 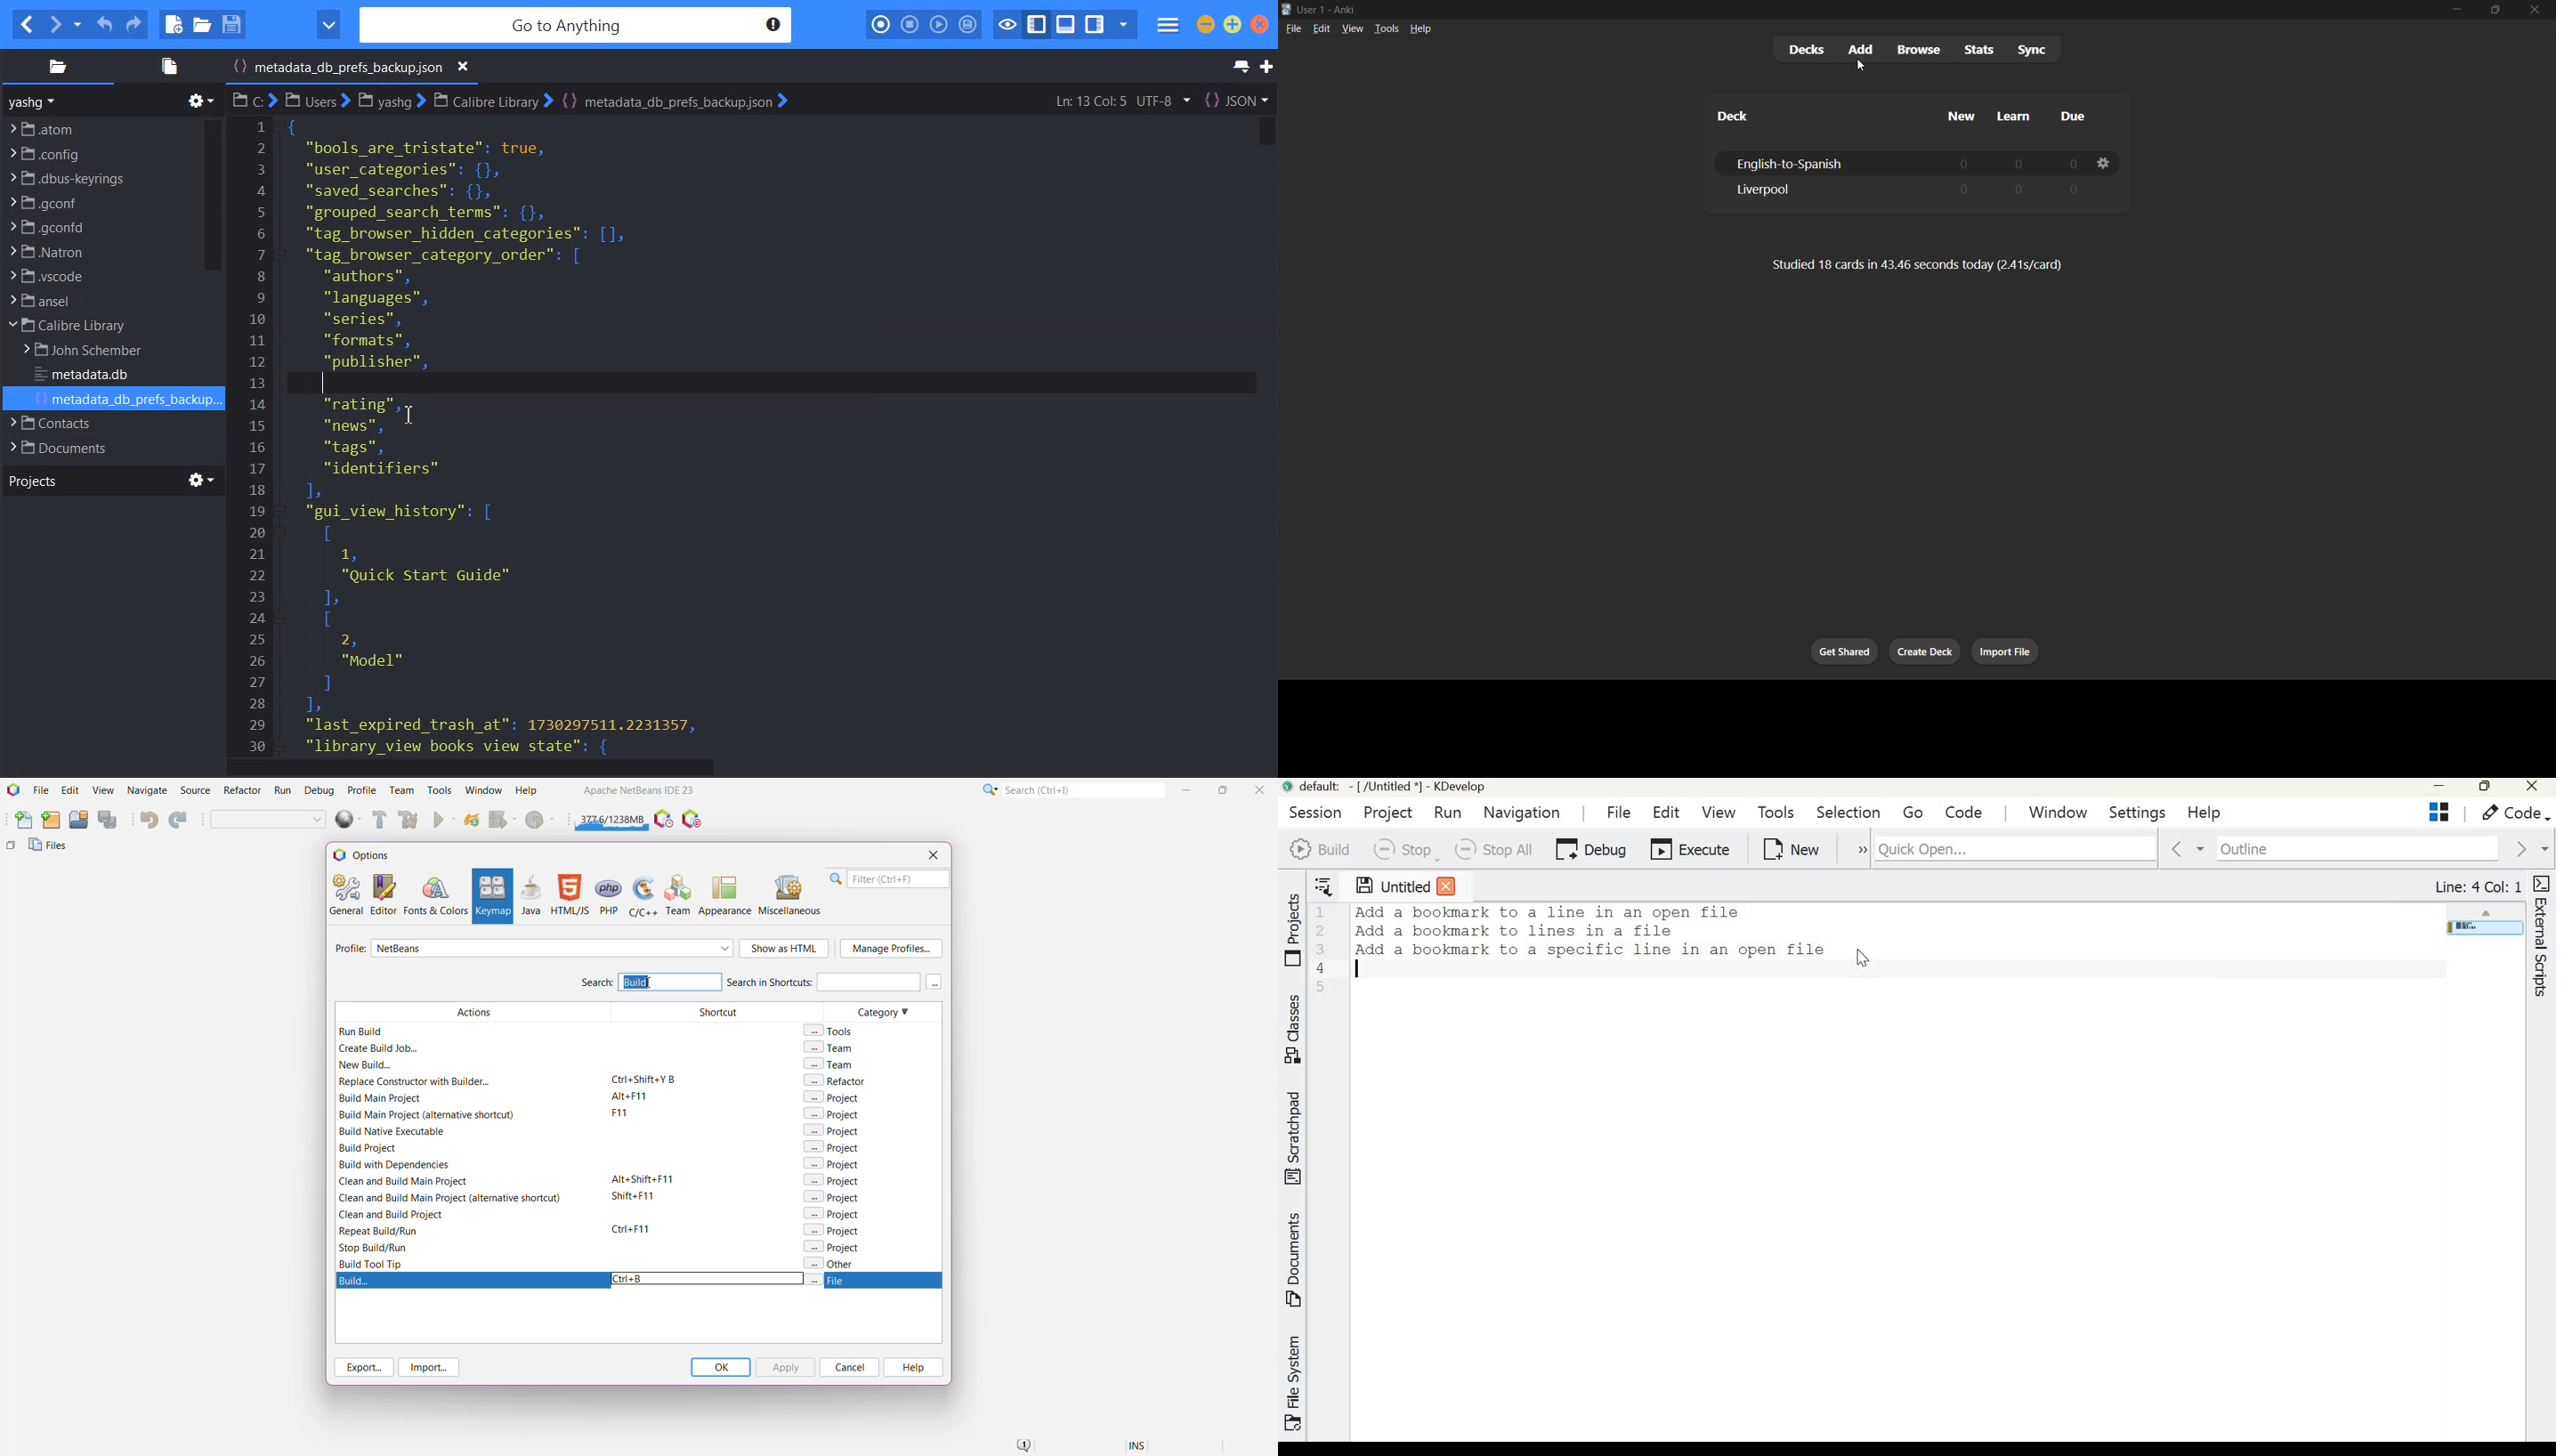 I want to click on deck column, so click(x=1806, y=112).